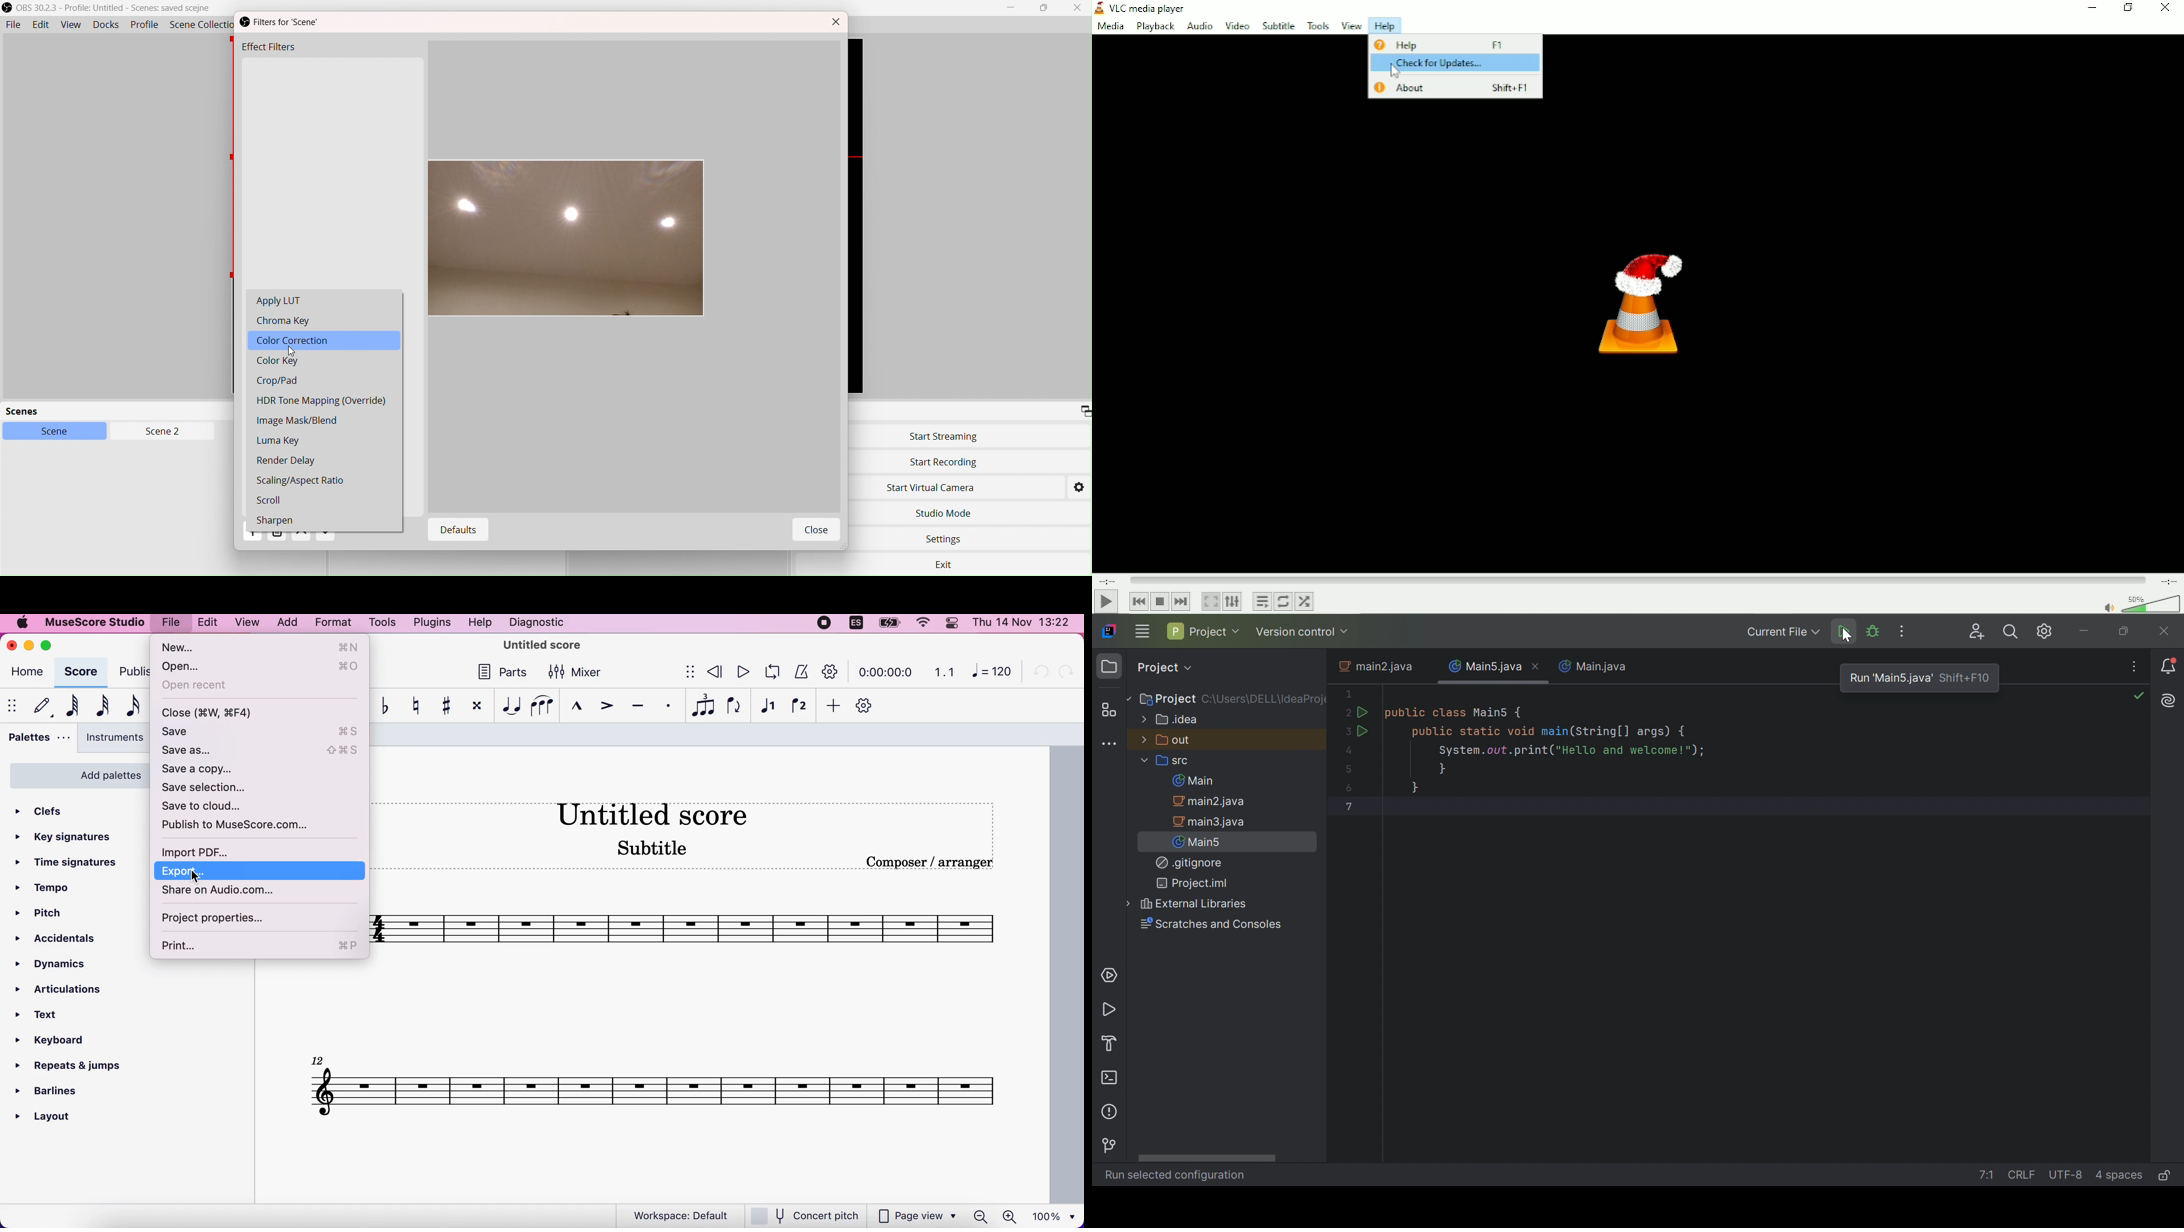  Describe the element at coordinates (281, 441) in the screenshot. I see `Luma Key` at that location.